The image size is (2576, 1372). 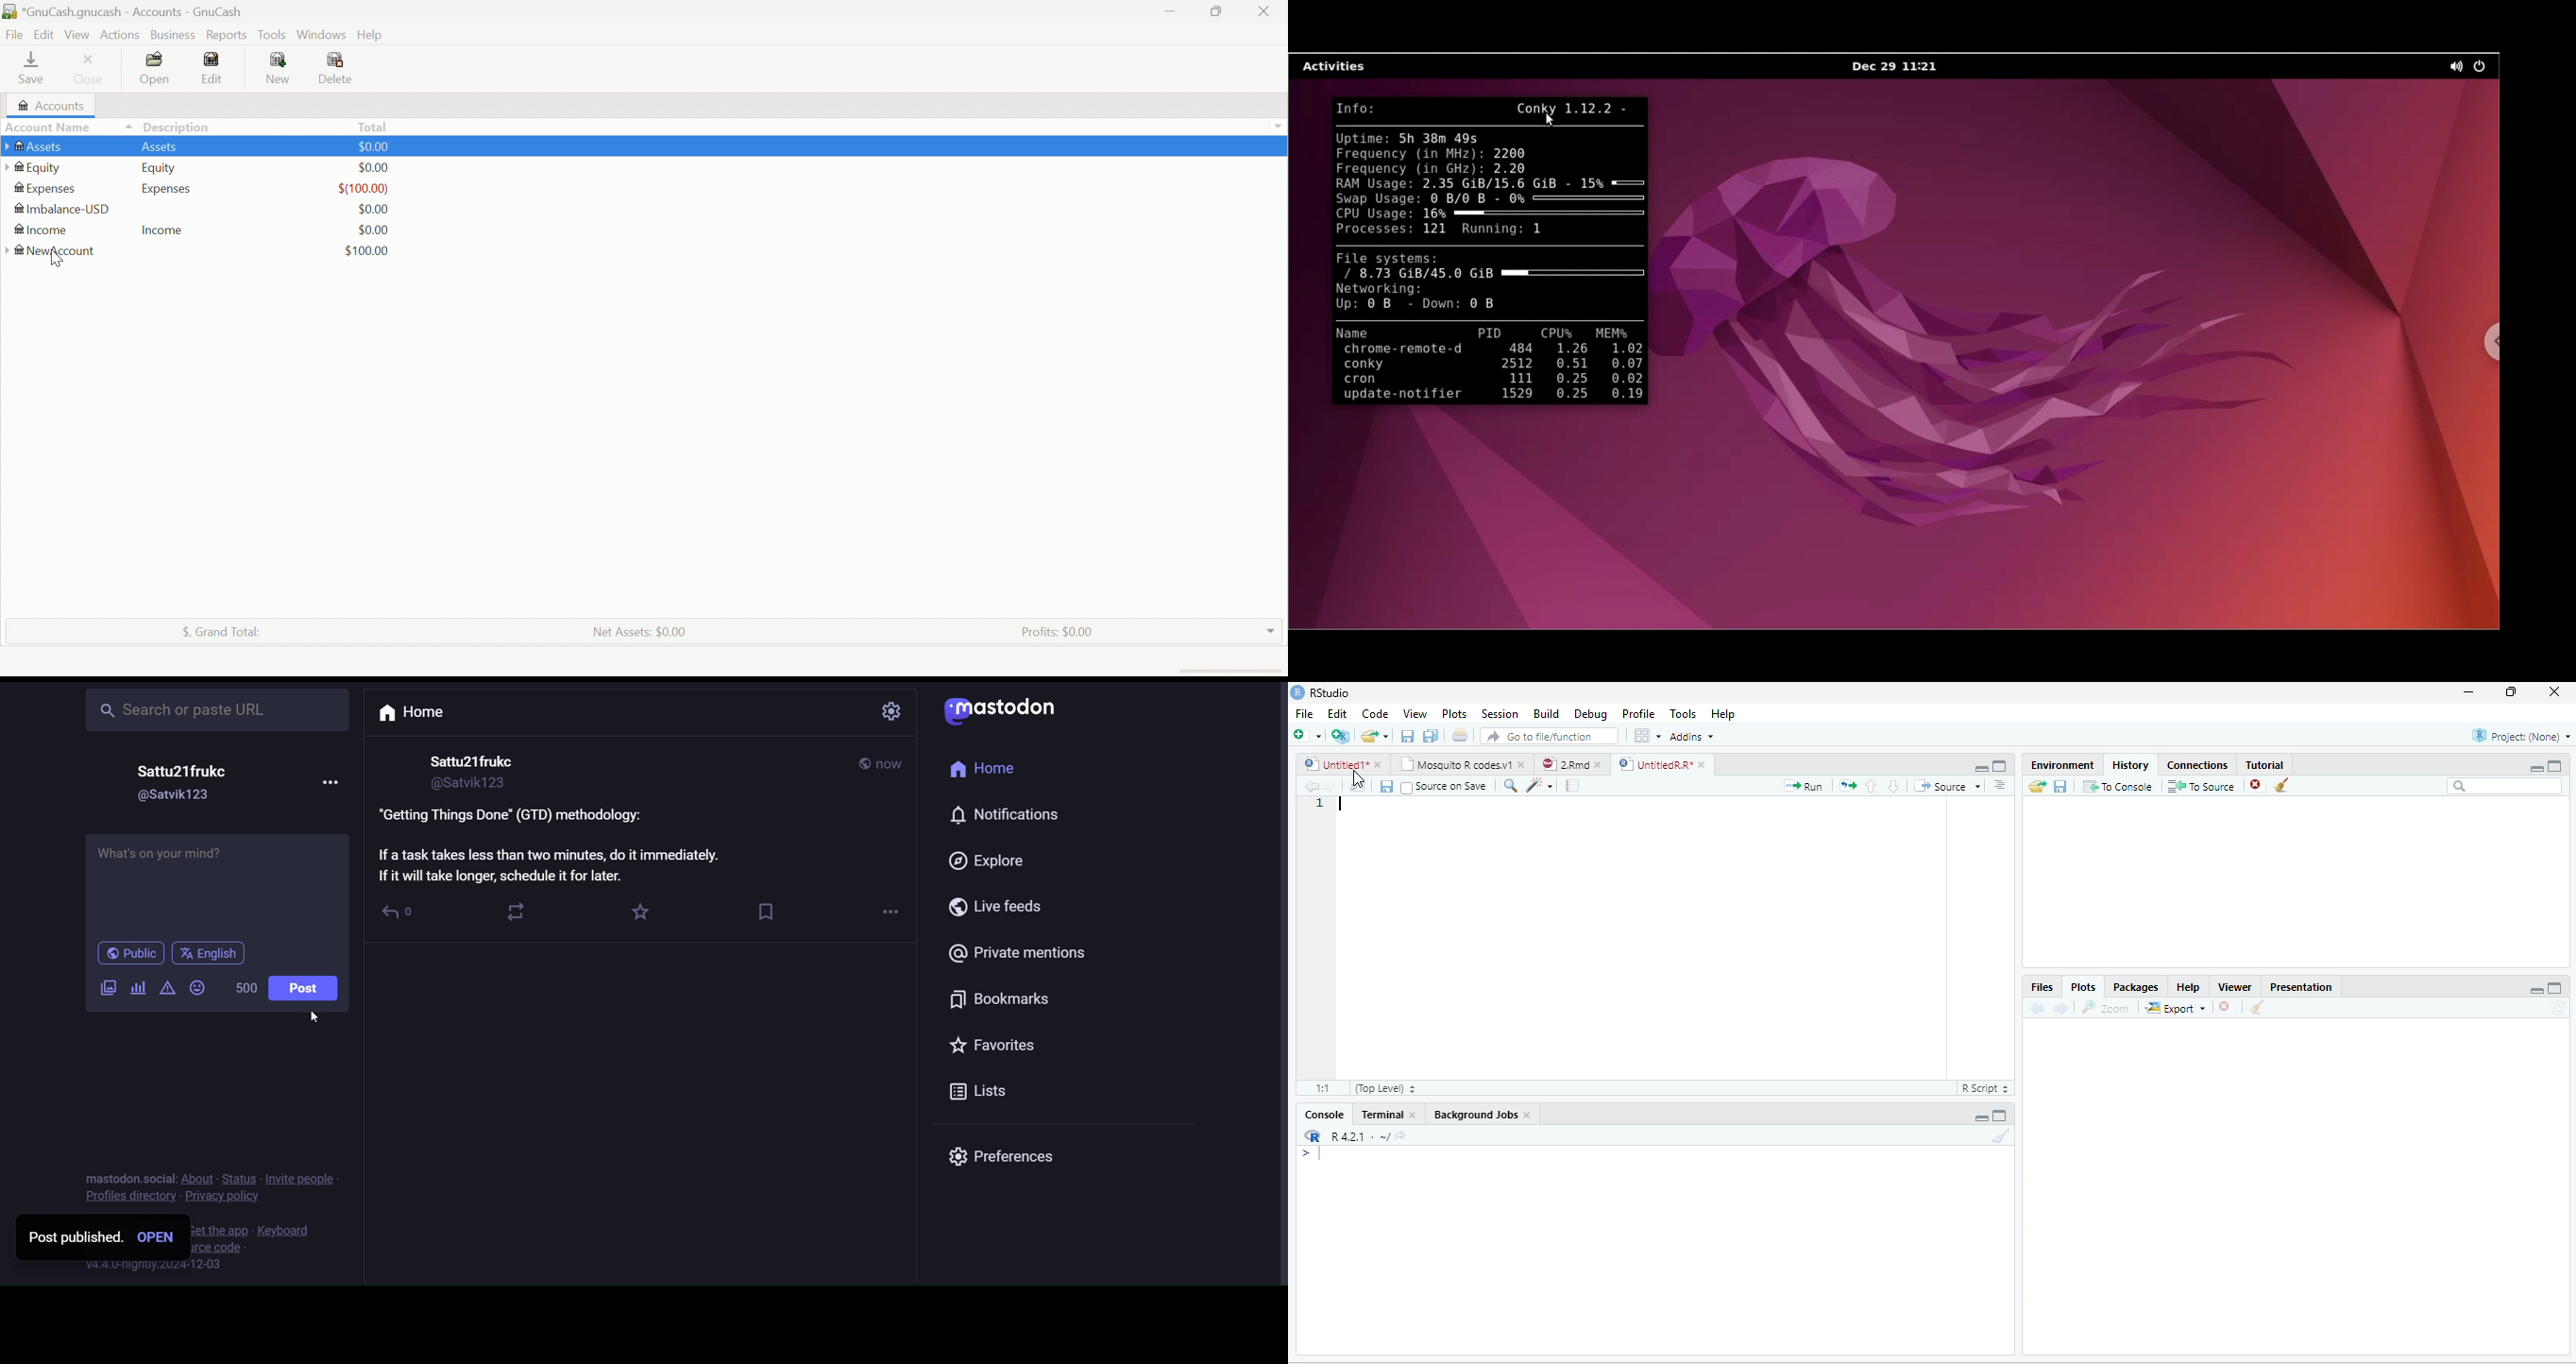 I want to click on View, so click(x=77, y=35).